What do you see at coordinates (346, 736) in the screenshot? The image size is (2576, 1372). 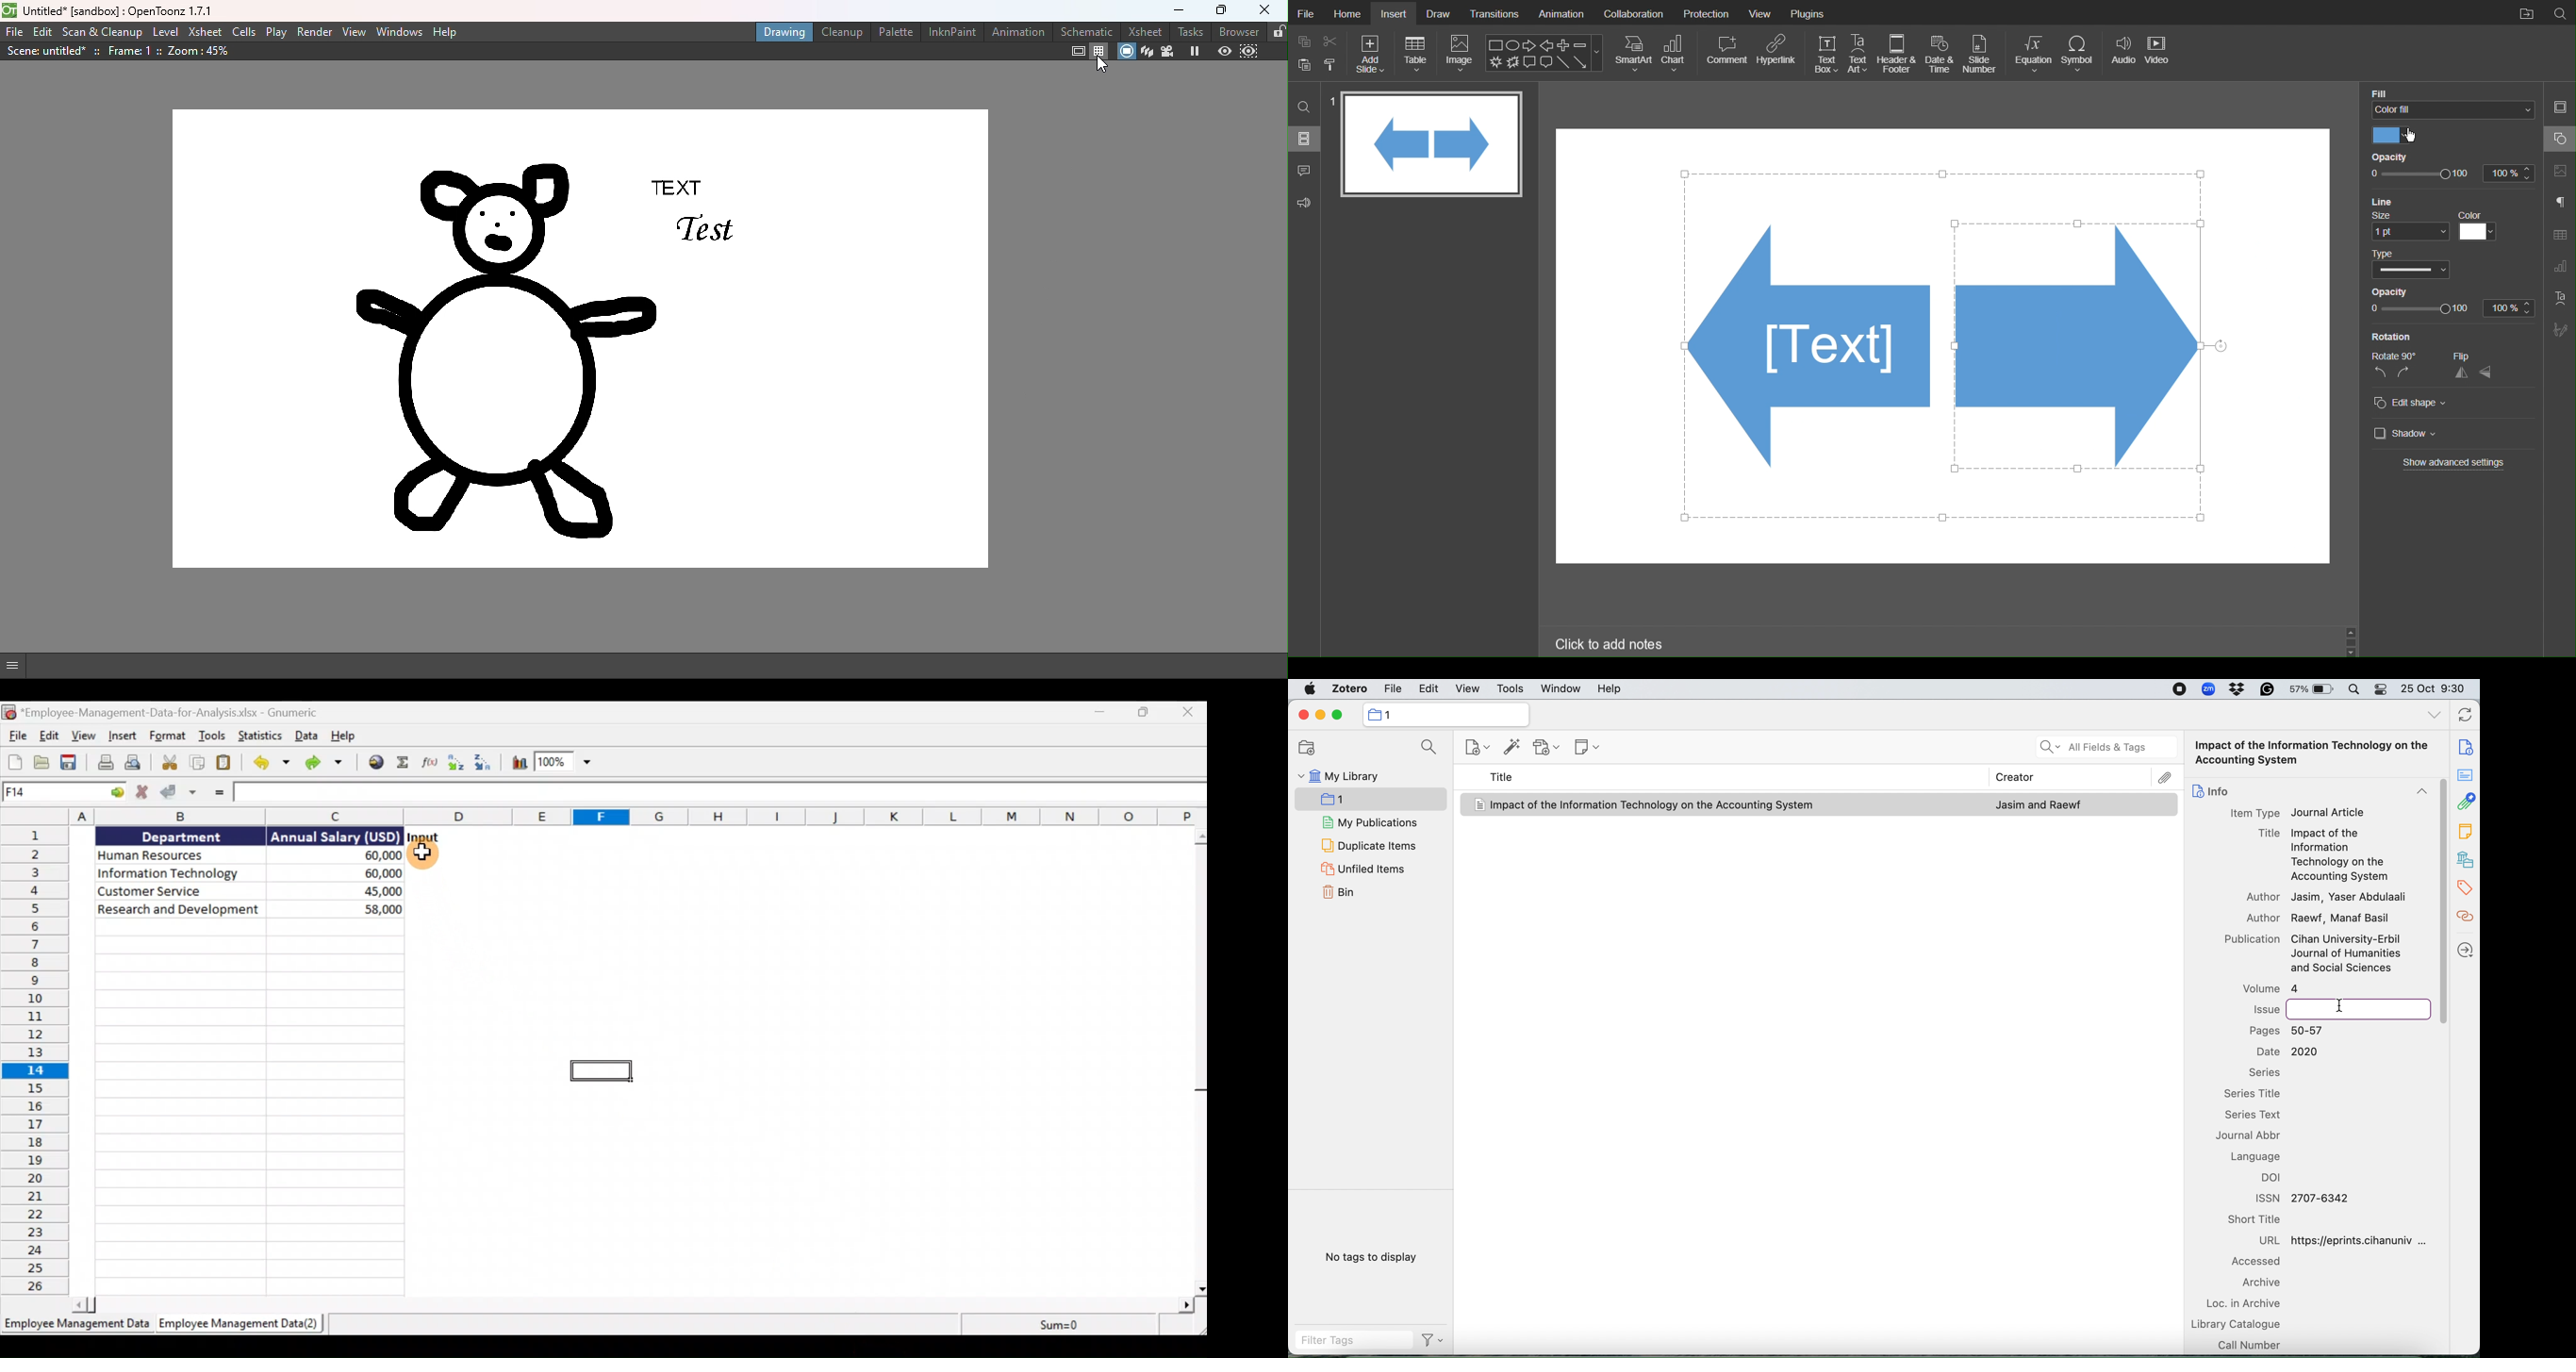 I see `Help` at bounding box center [346, 736].